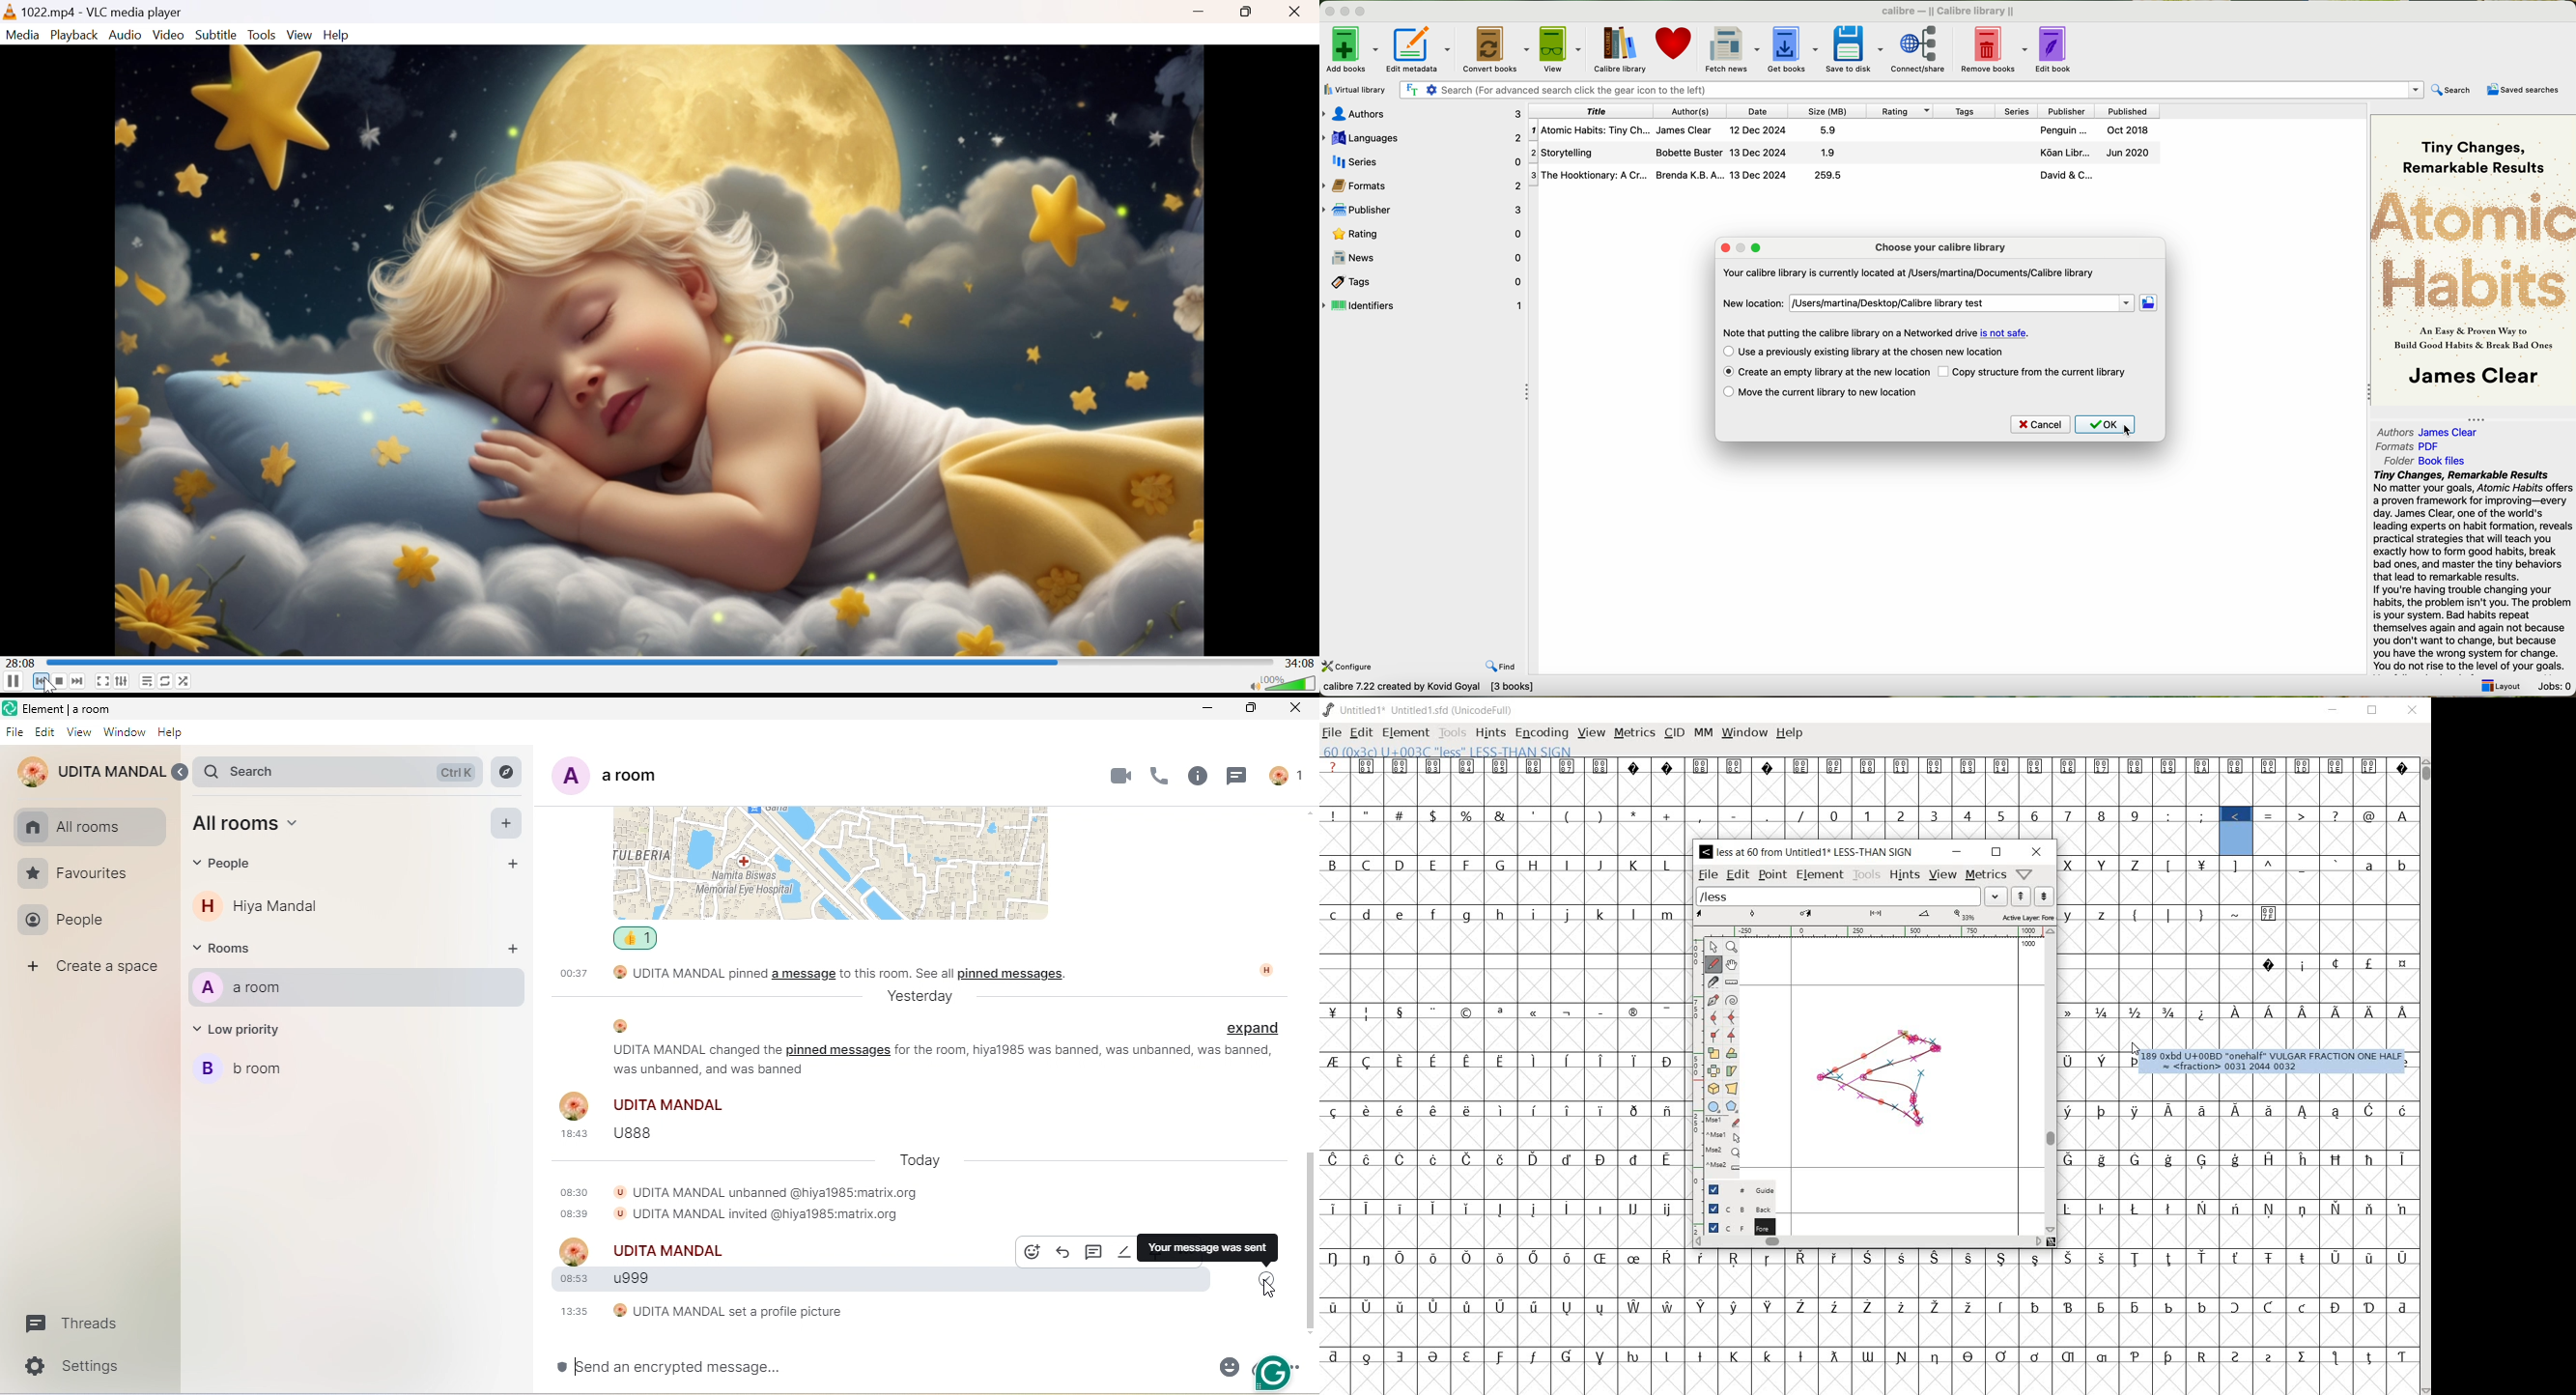 The image size is (2576, 1400). What do you see at coordinates (1713, 981) in the screenshot?
I see `cut splines in two` at bounding box center [1713, 981].